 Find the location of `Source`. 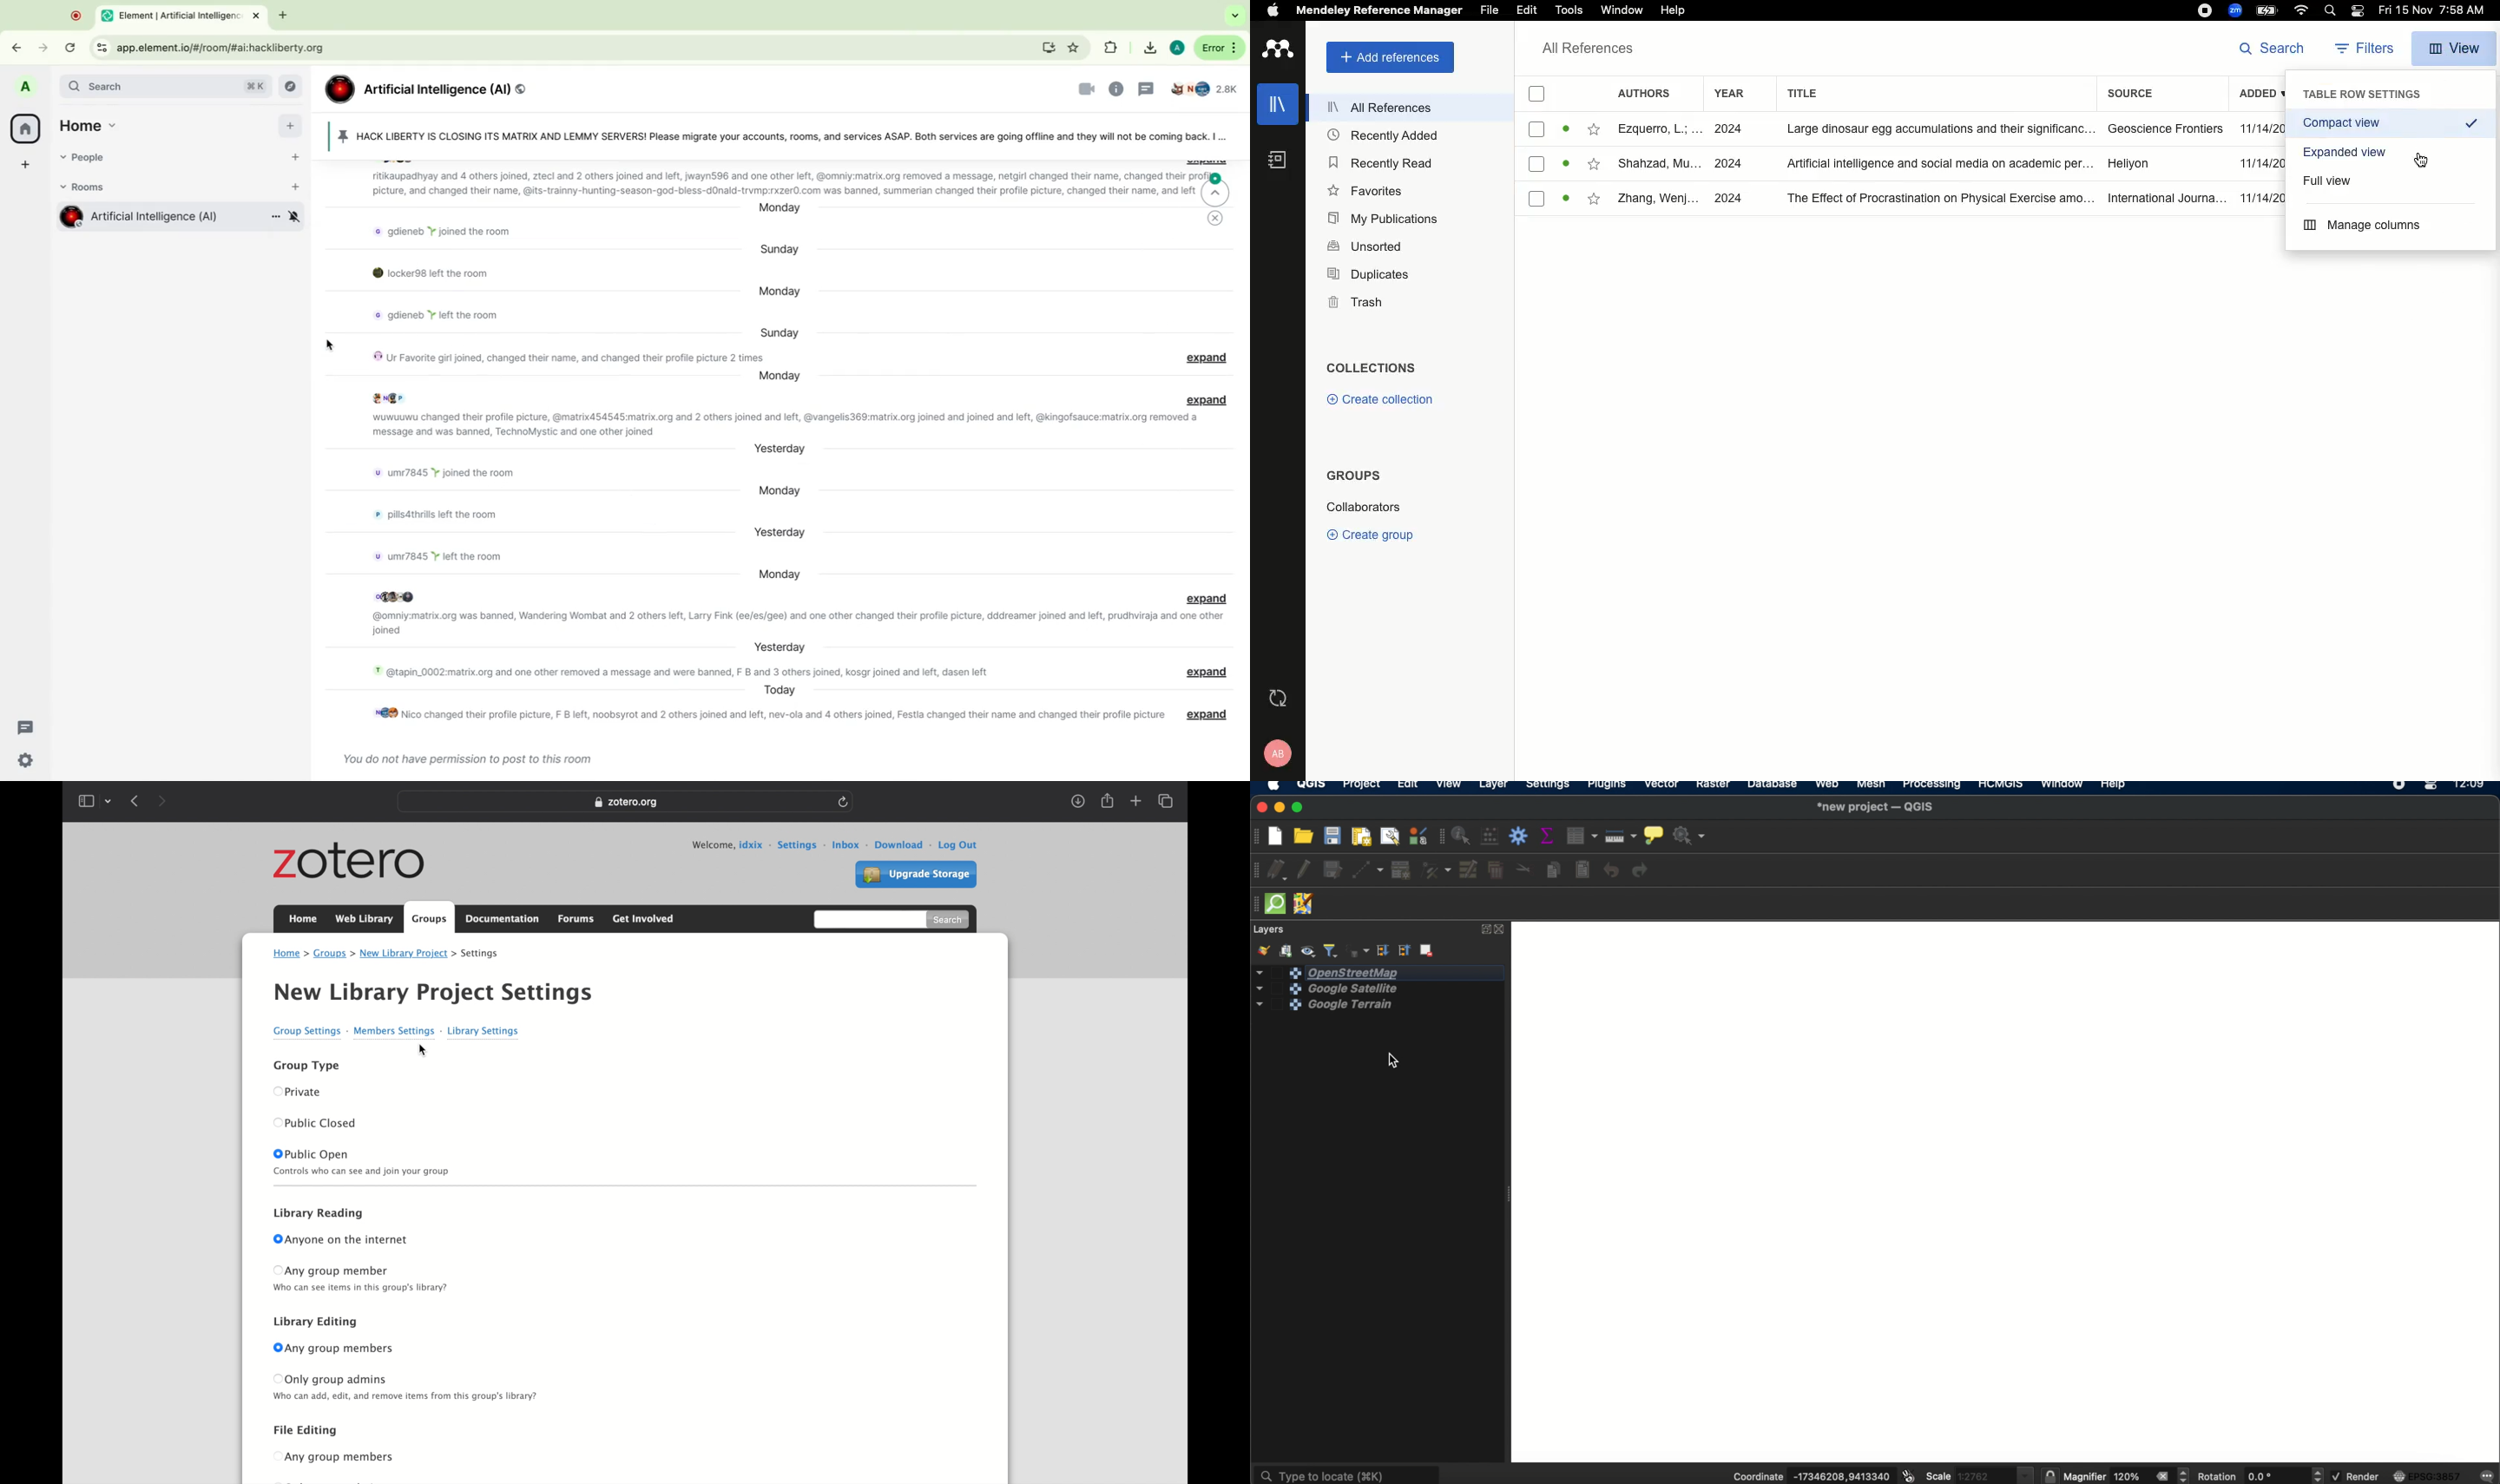

Source is located at coordinates (2140, 95).